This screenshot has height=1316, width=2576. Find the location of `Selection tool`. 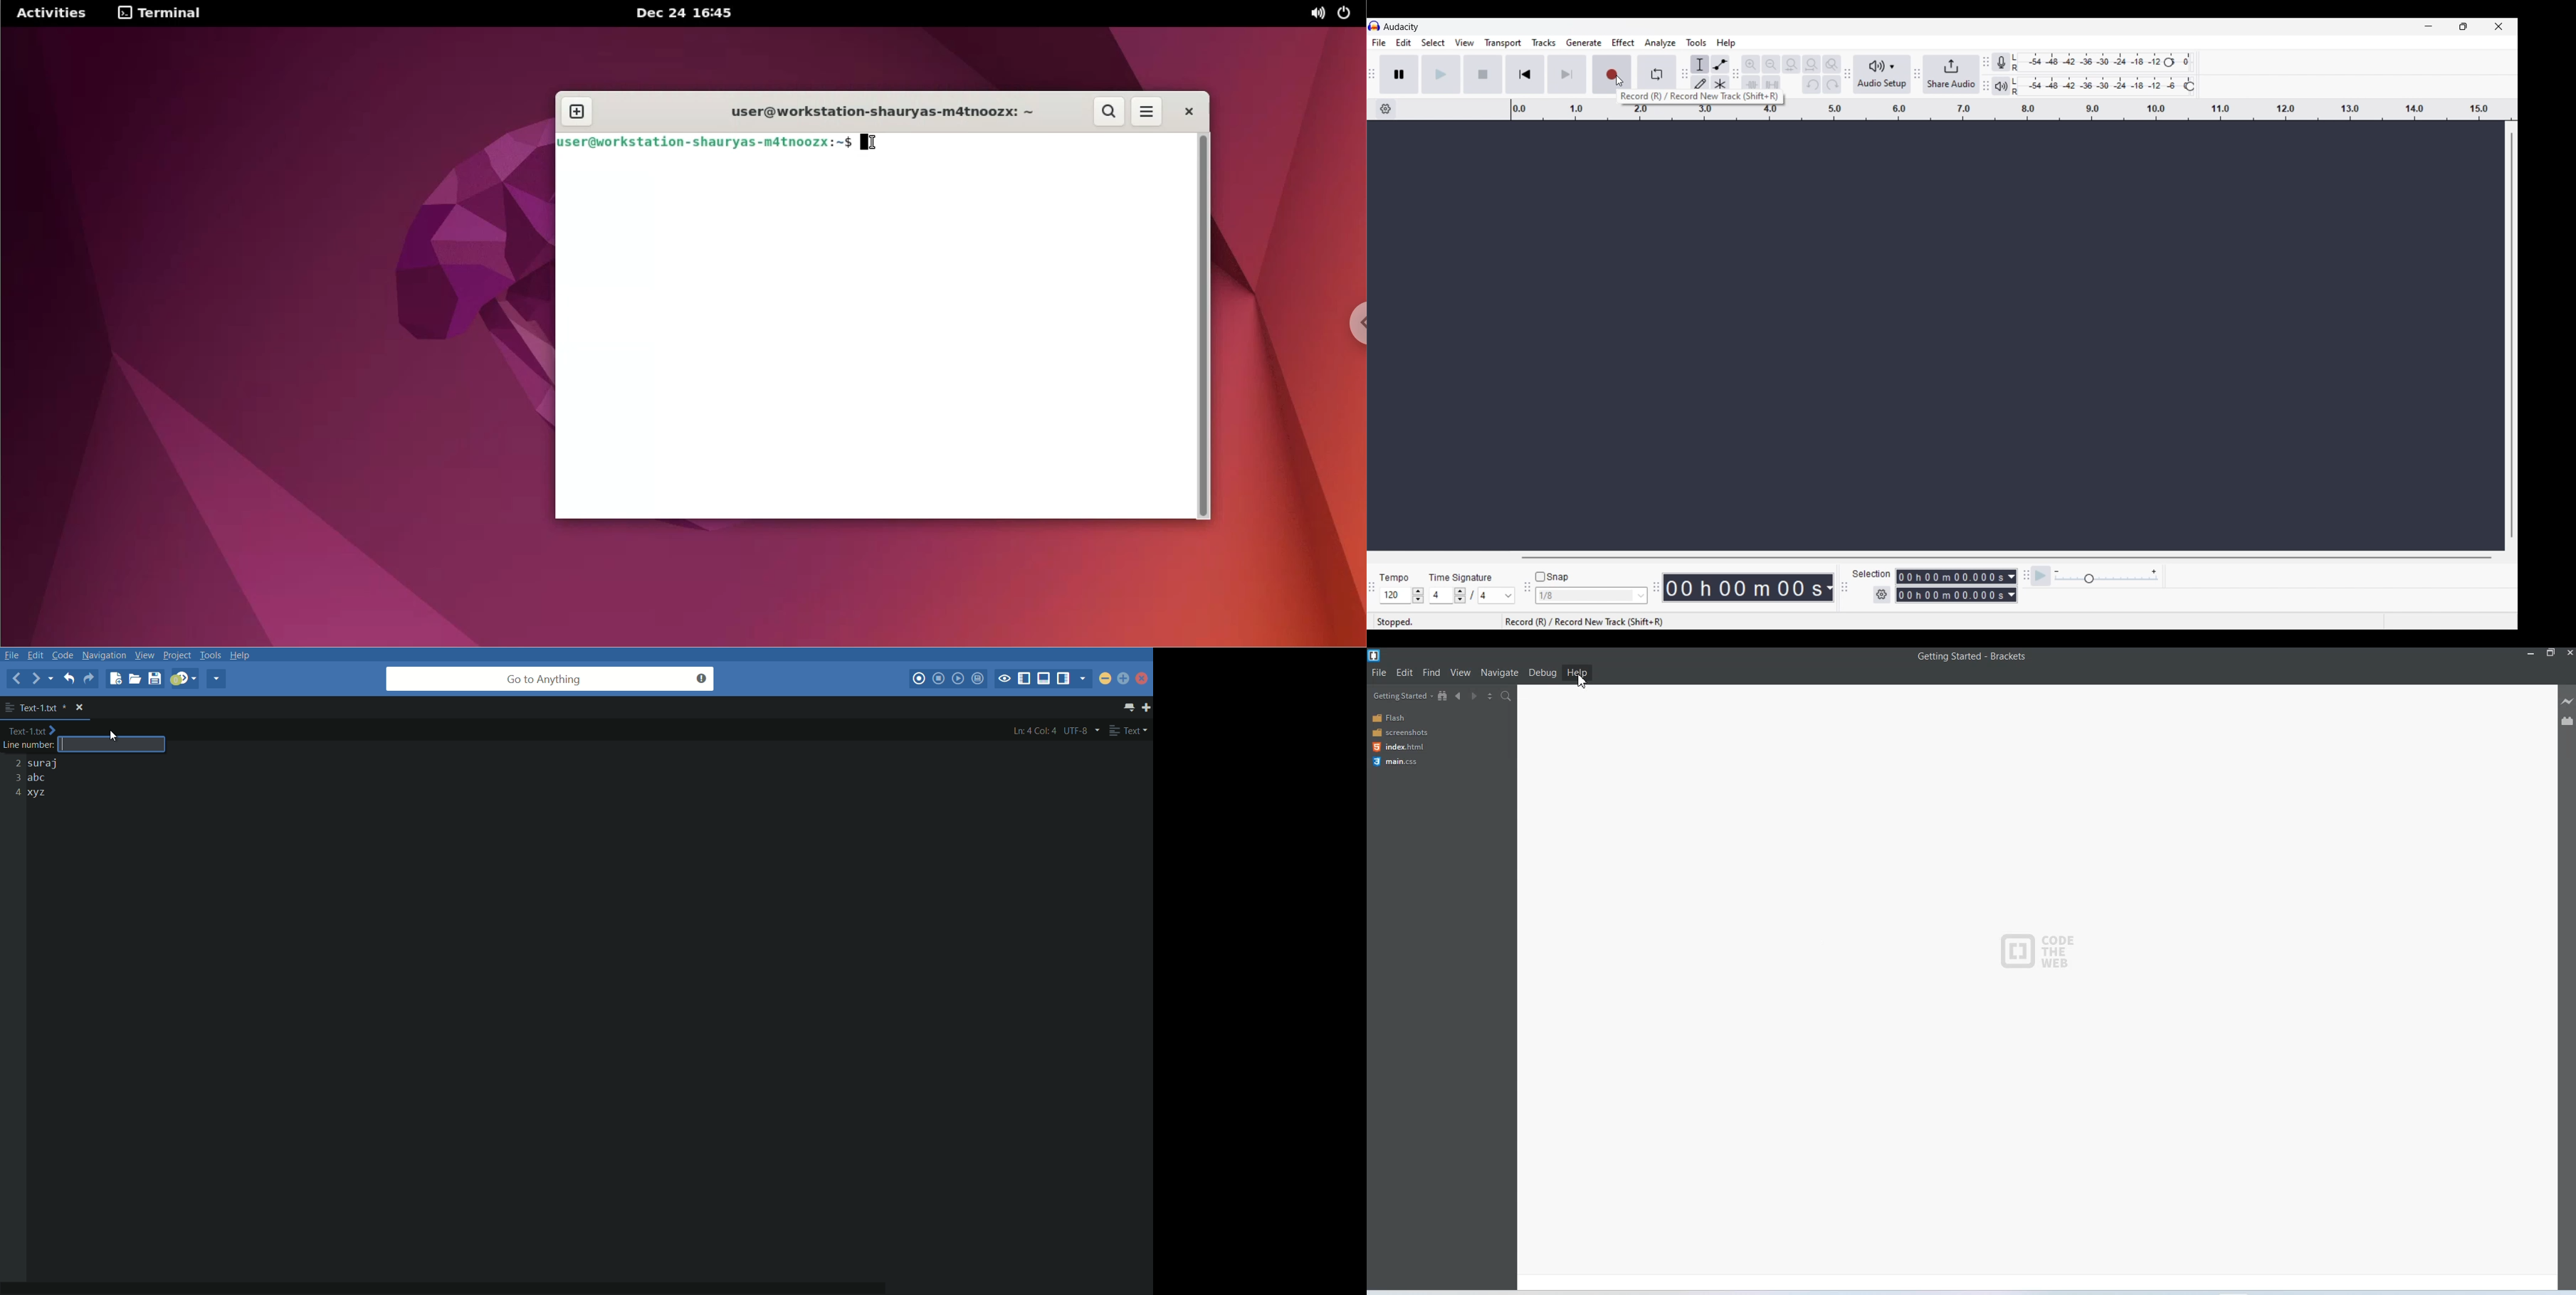

Selection tool is located at coordinates (1700, 64).